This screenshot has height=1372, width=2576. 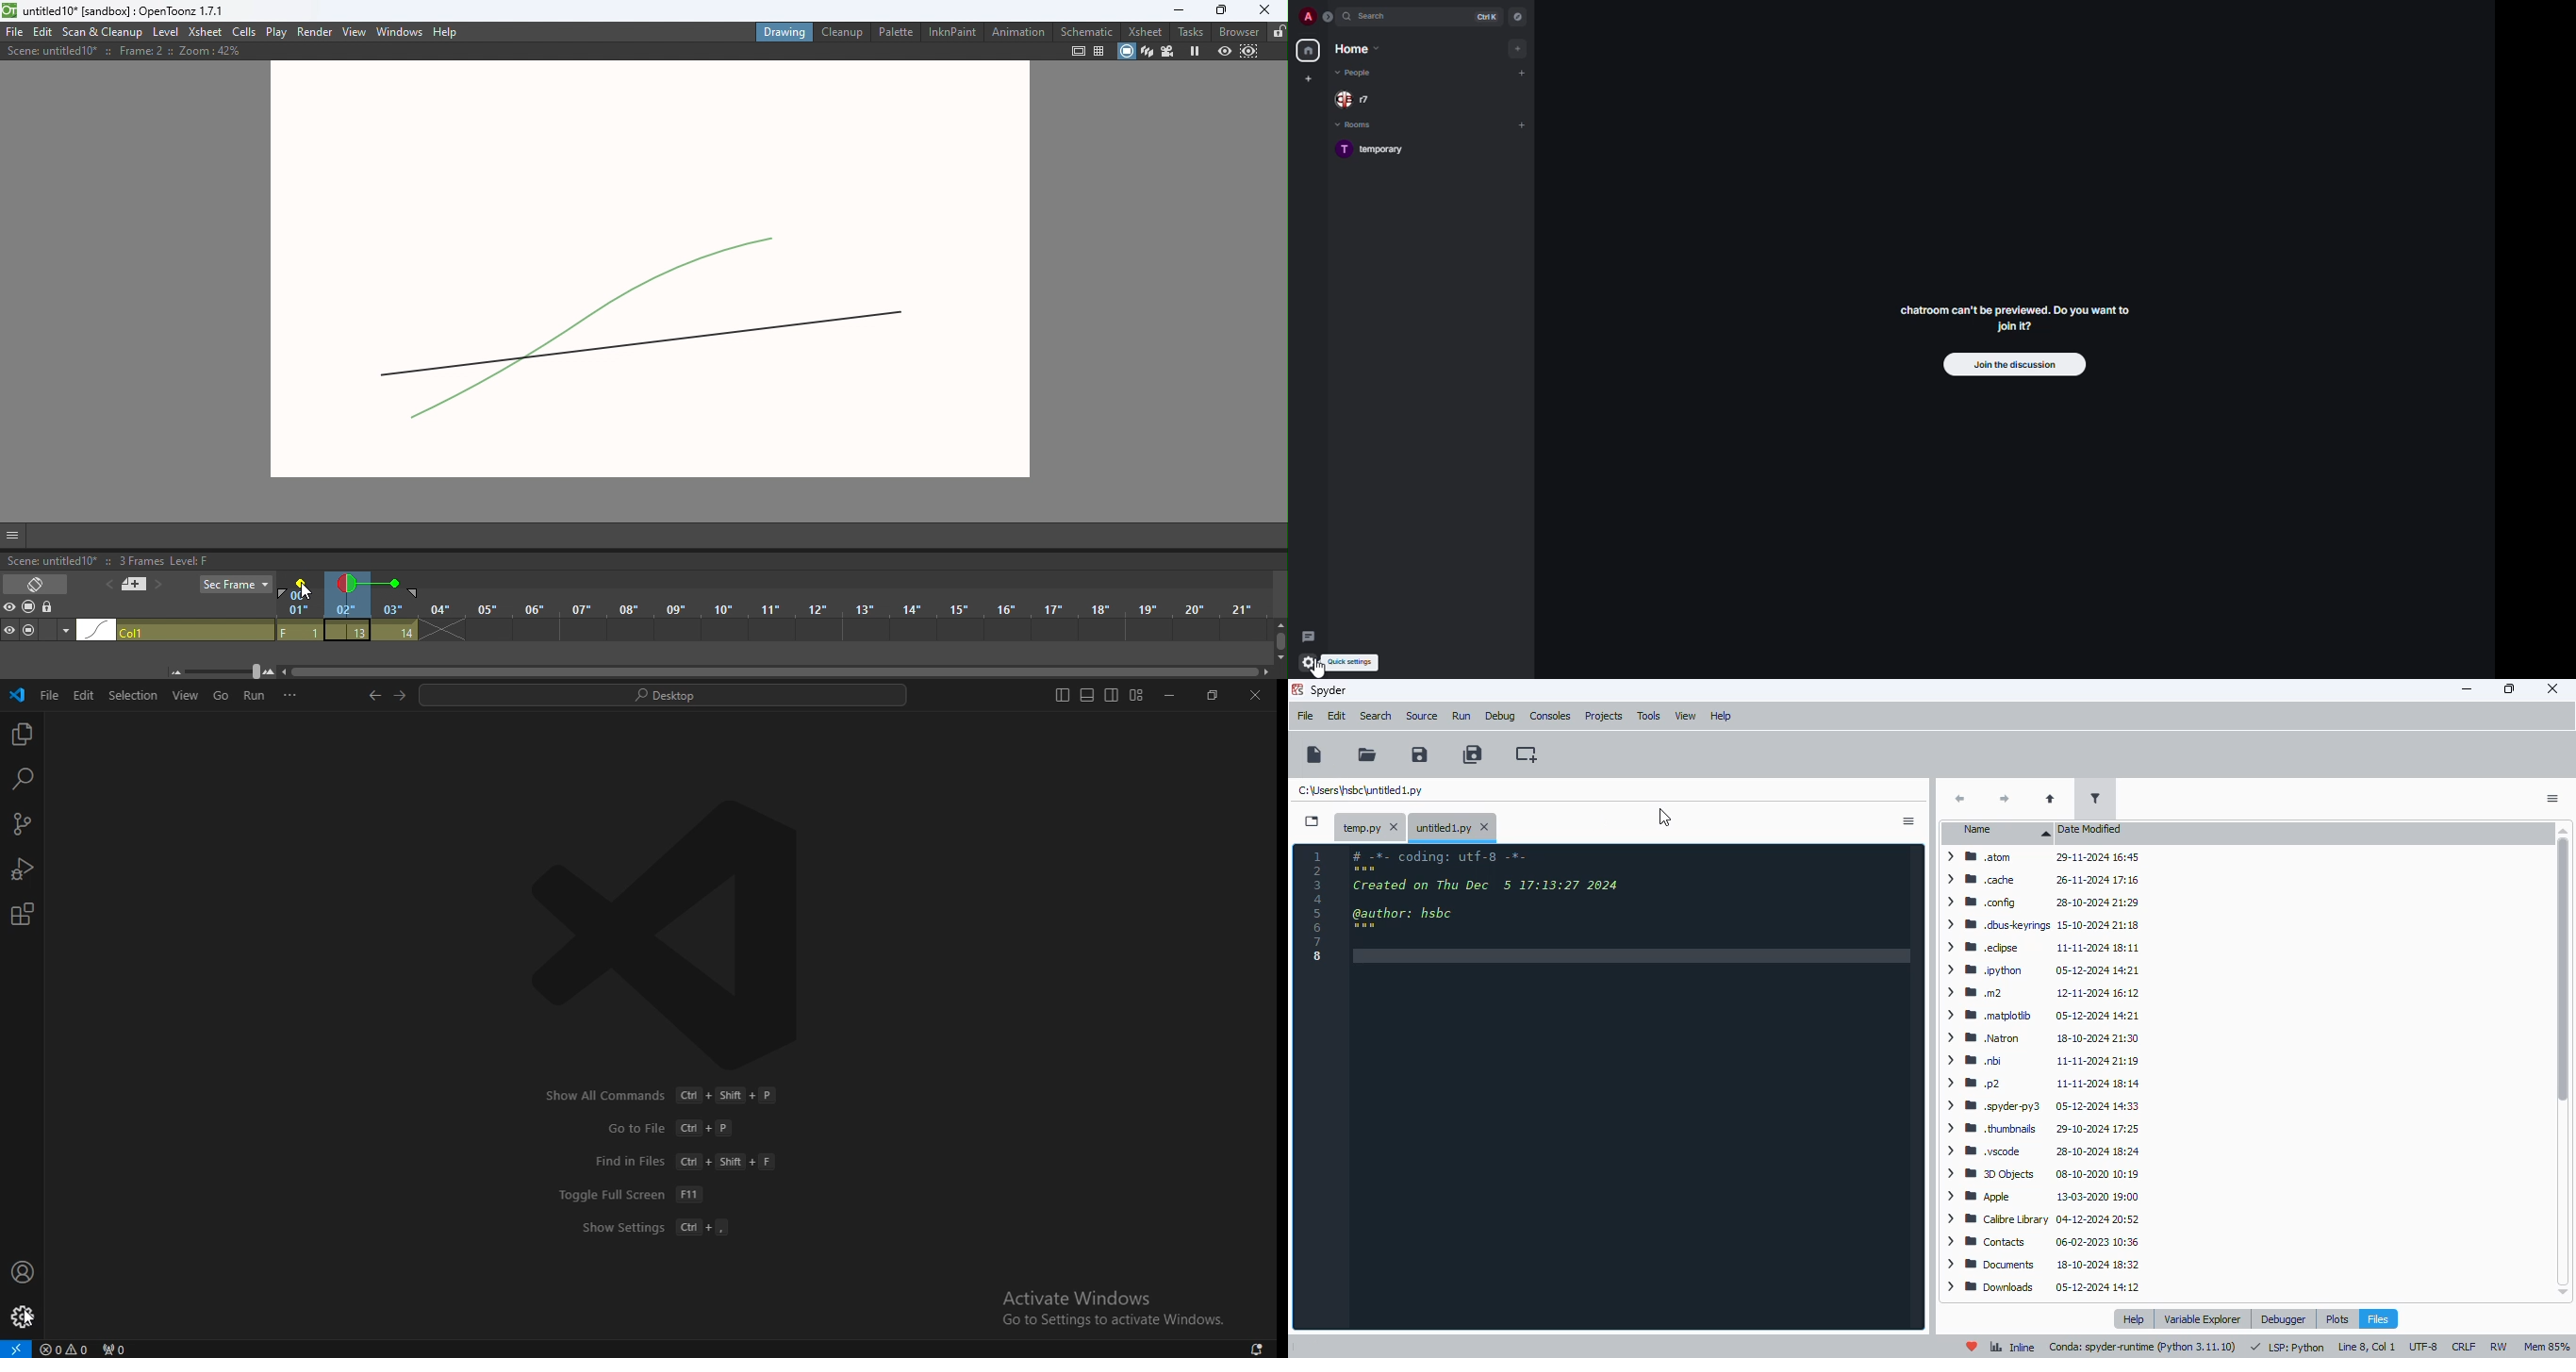 I want to click on zoom out, so click(x=175, y=673).